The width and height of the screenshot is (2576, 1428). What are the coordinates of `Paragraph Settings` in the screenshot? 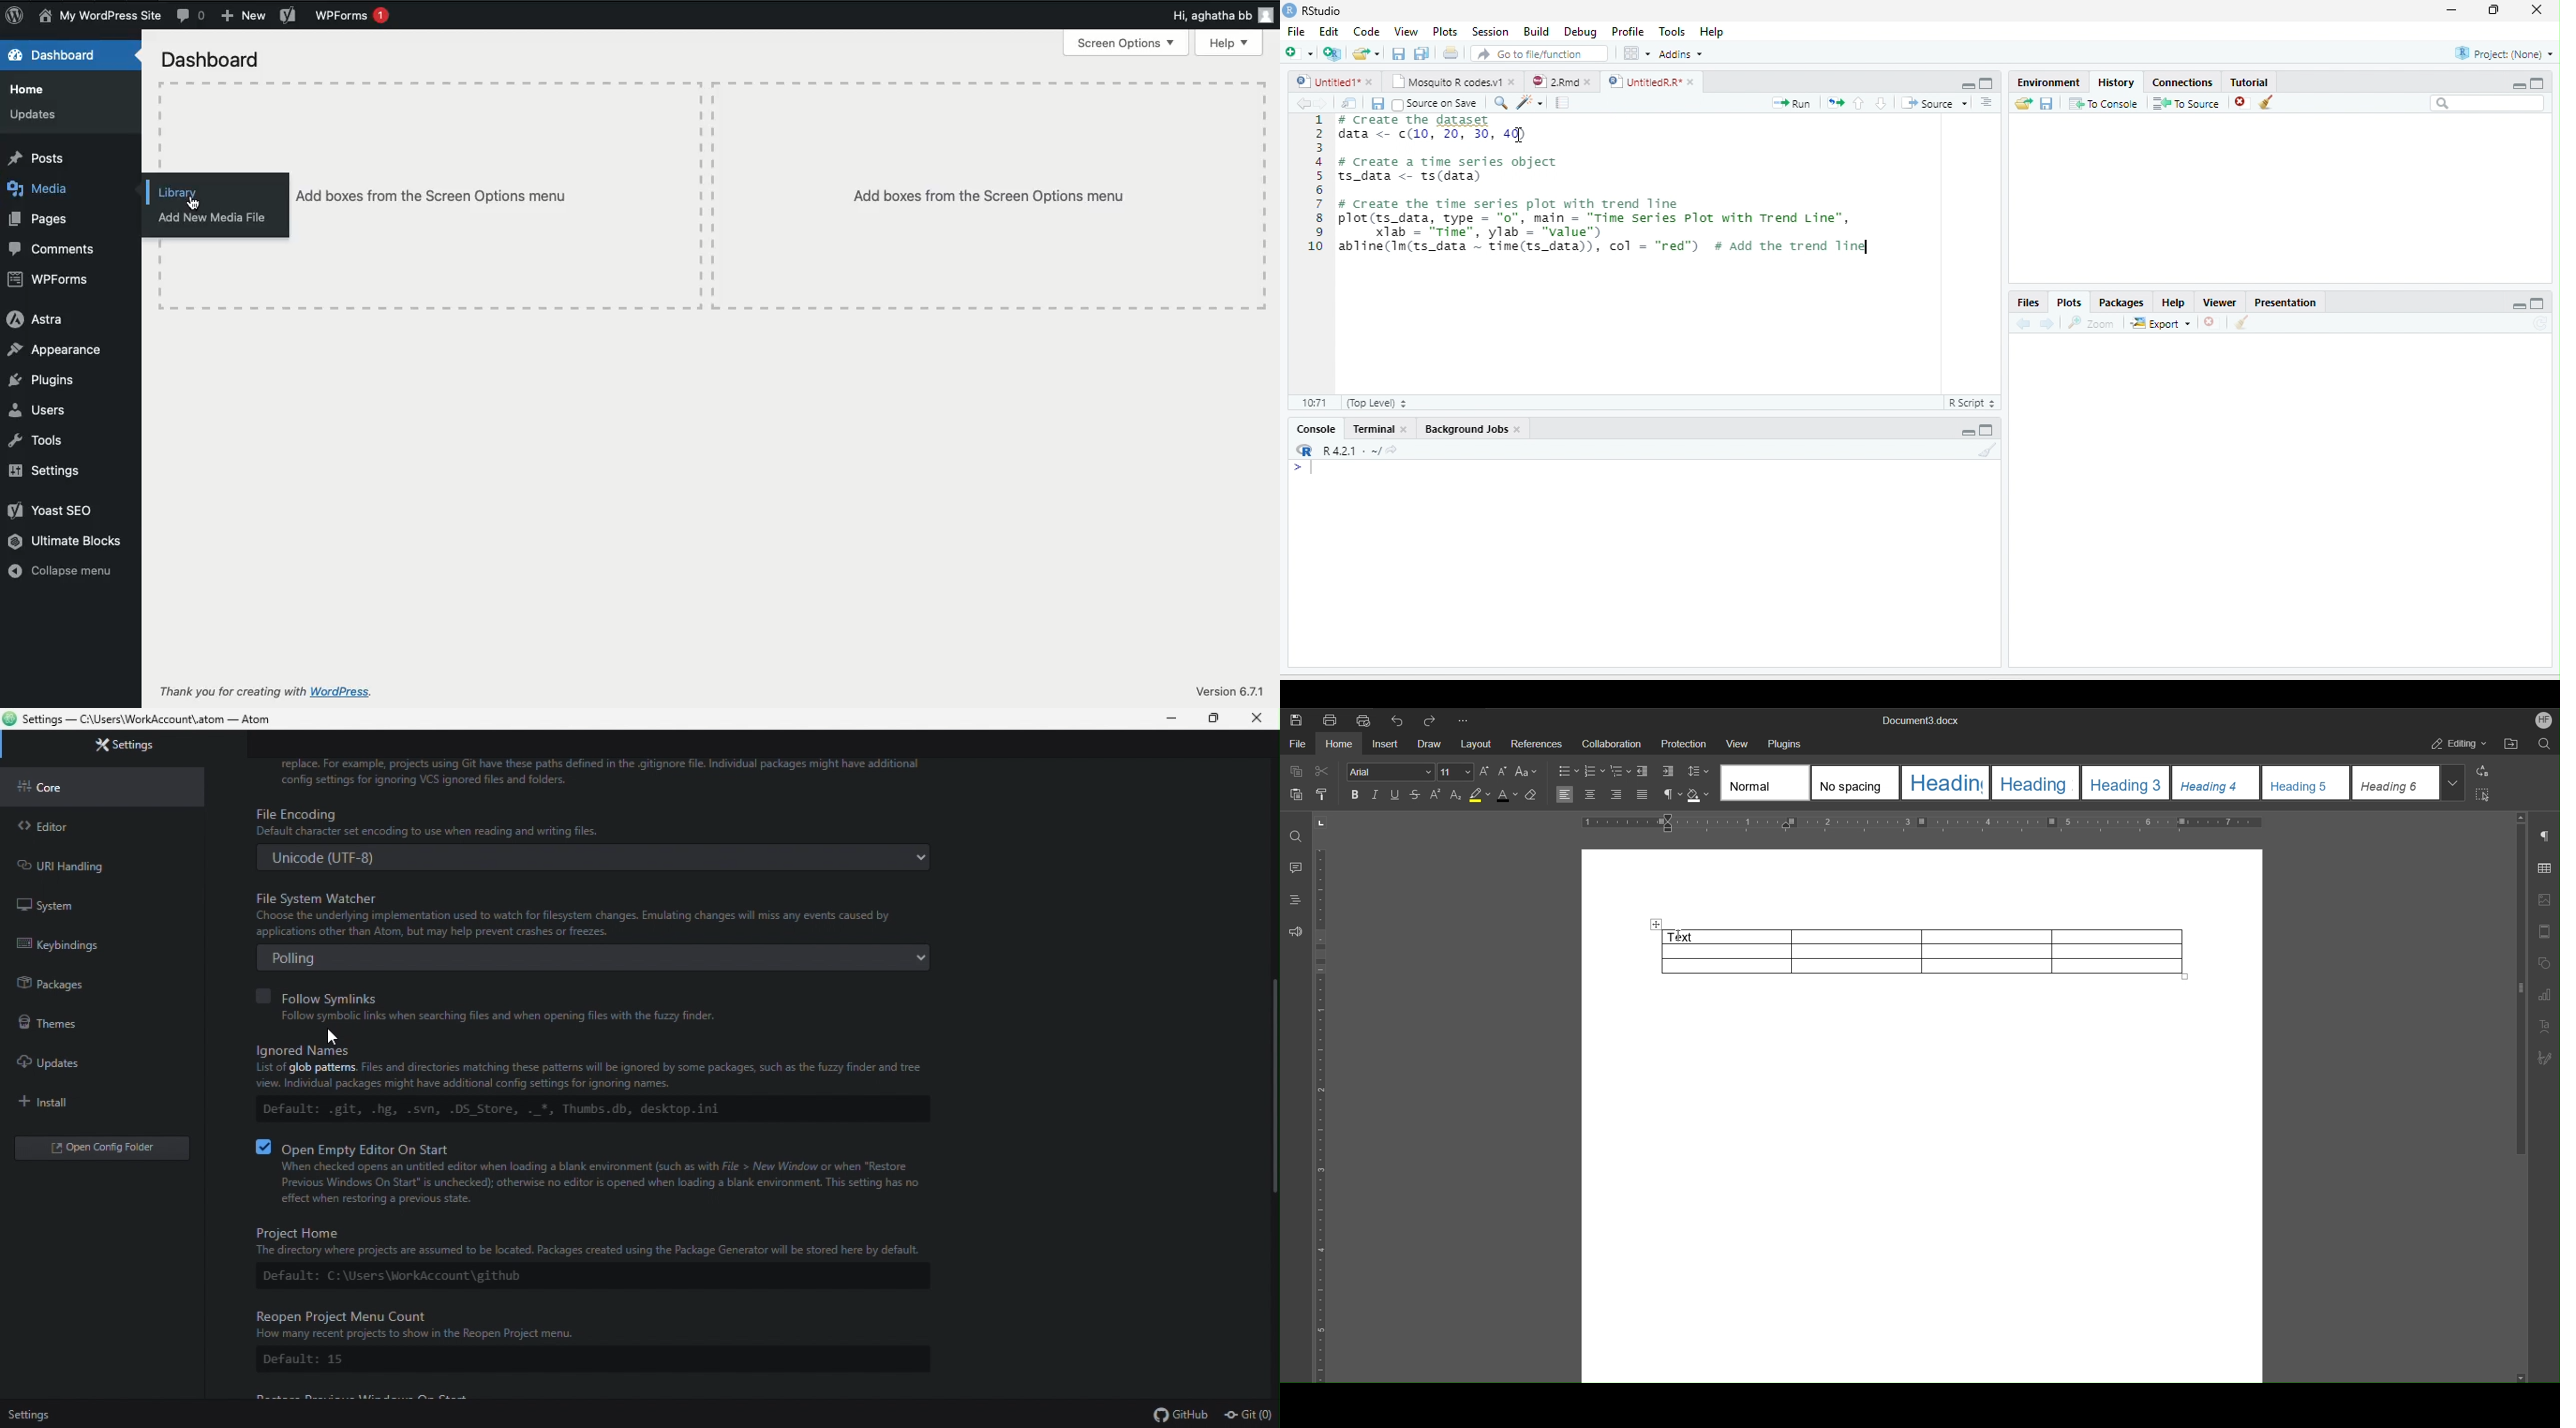 It's located at (2545, 833).